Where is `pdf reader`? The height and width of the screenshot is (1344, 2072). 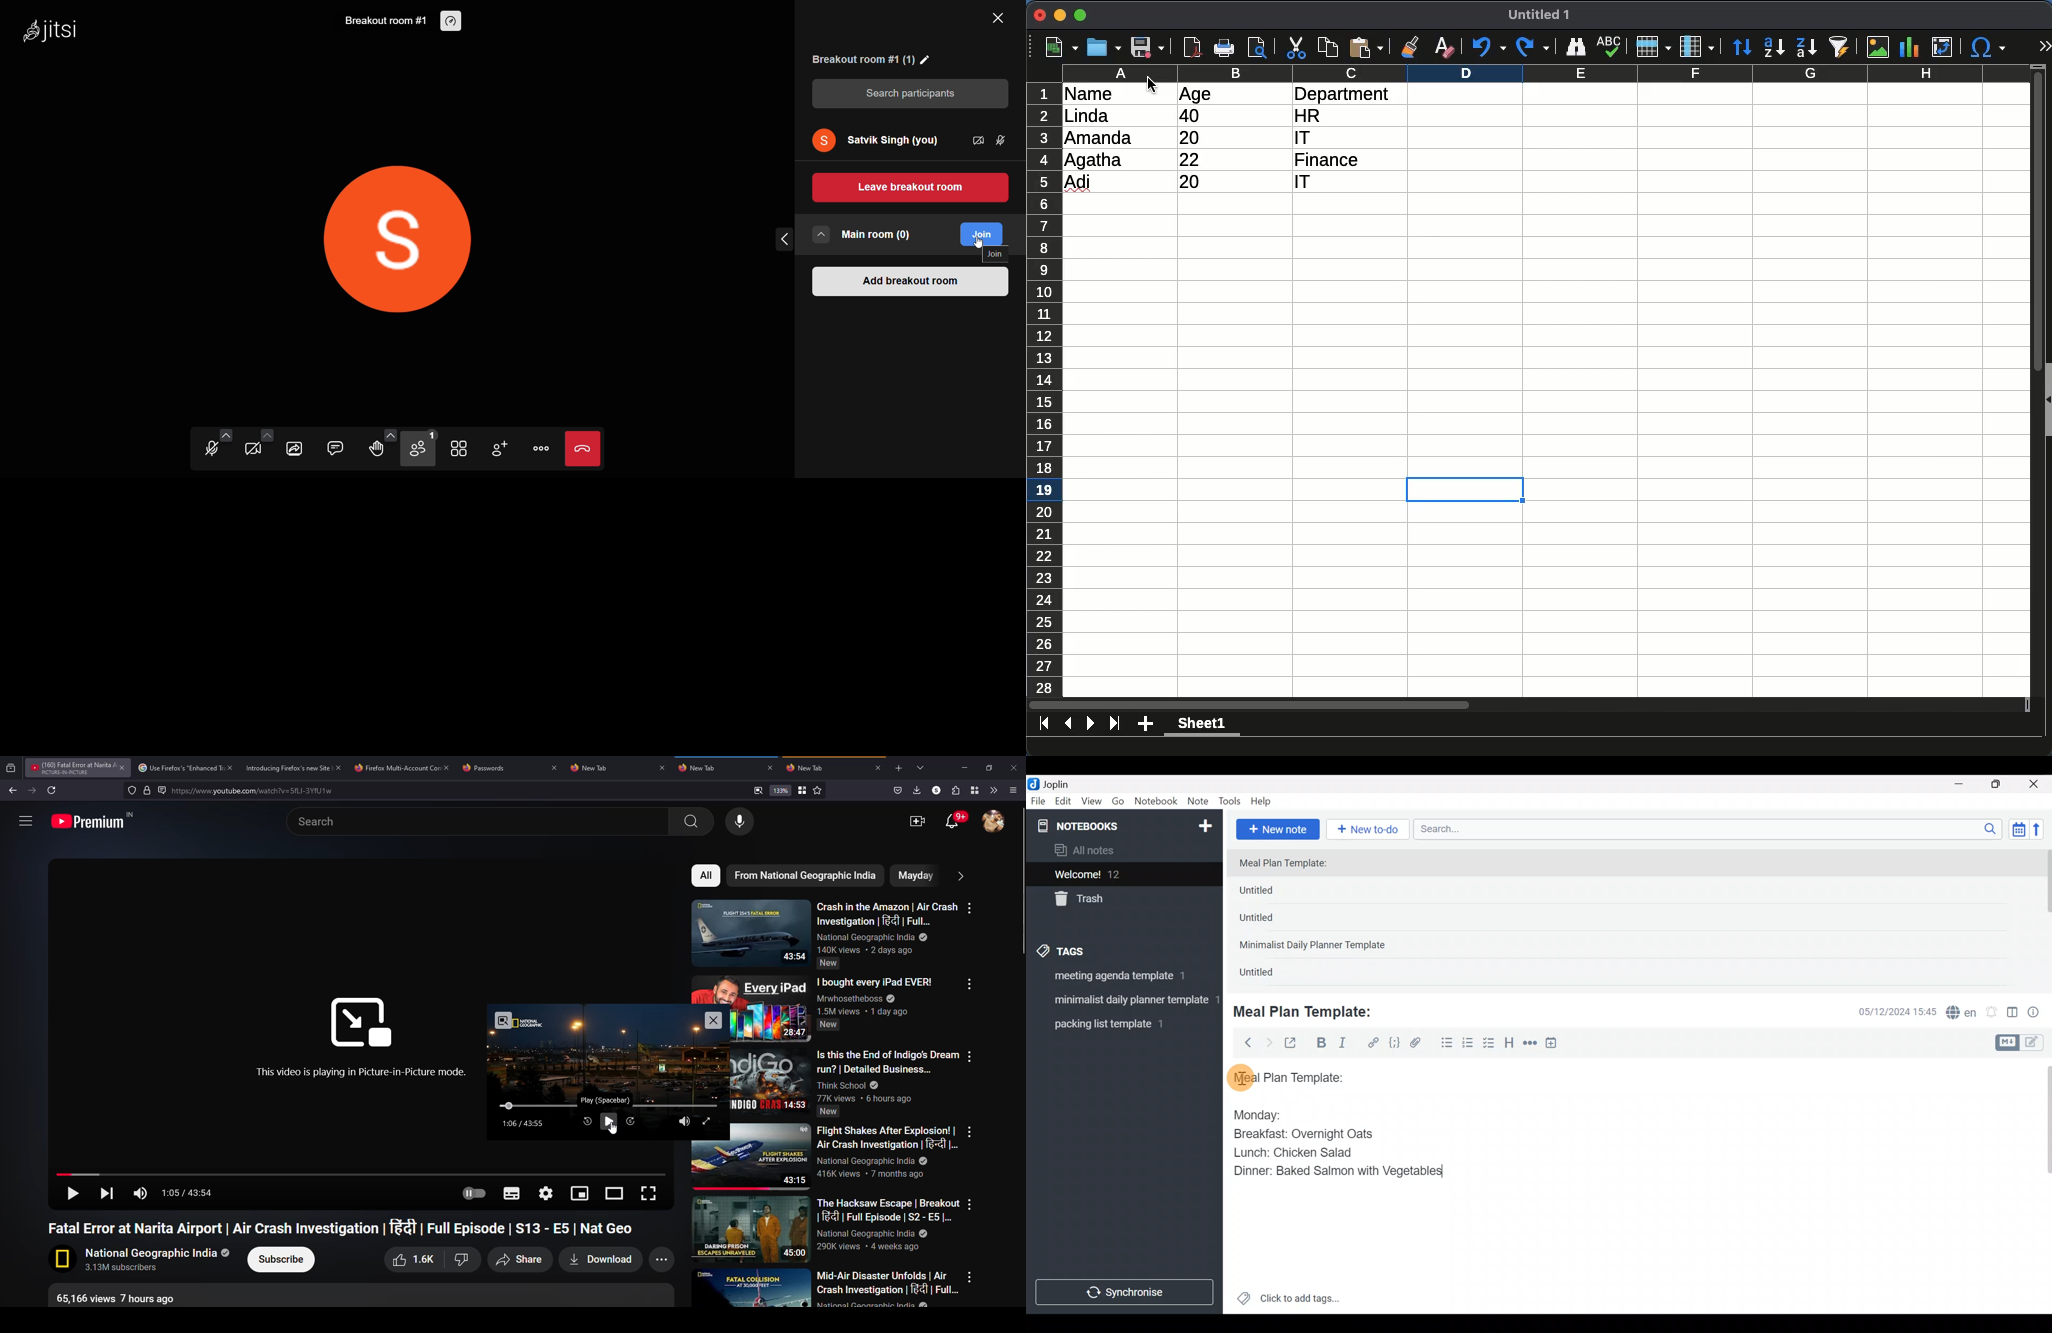 pdf reader is located at coordinates (1192, 49).